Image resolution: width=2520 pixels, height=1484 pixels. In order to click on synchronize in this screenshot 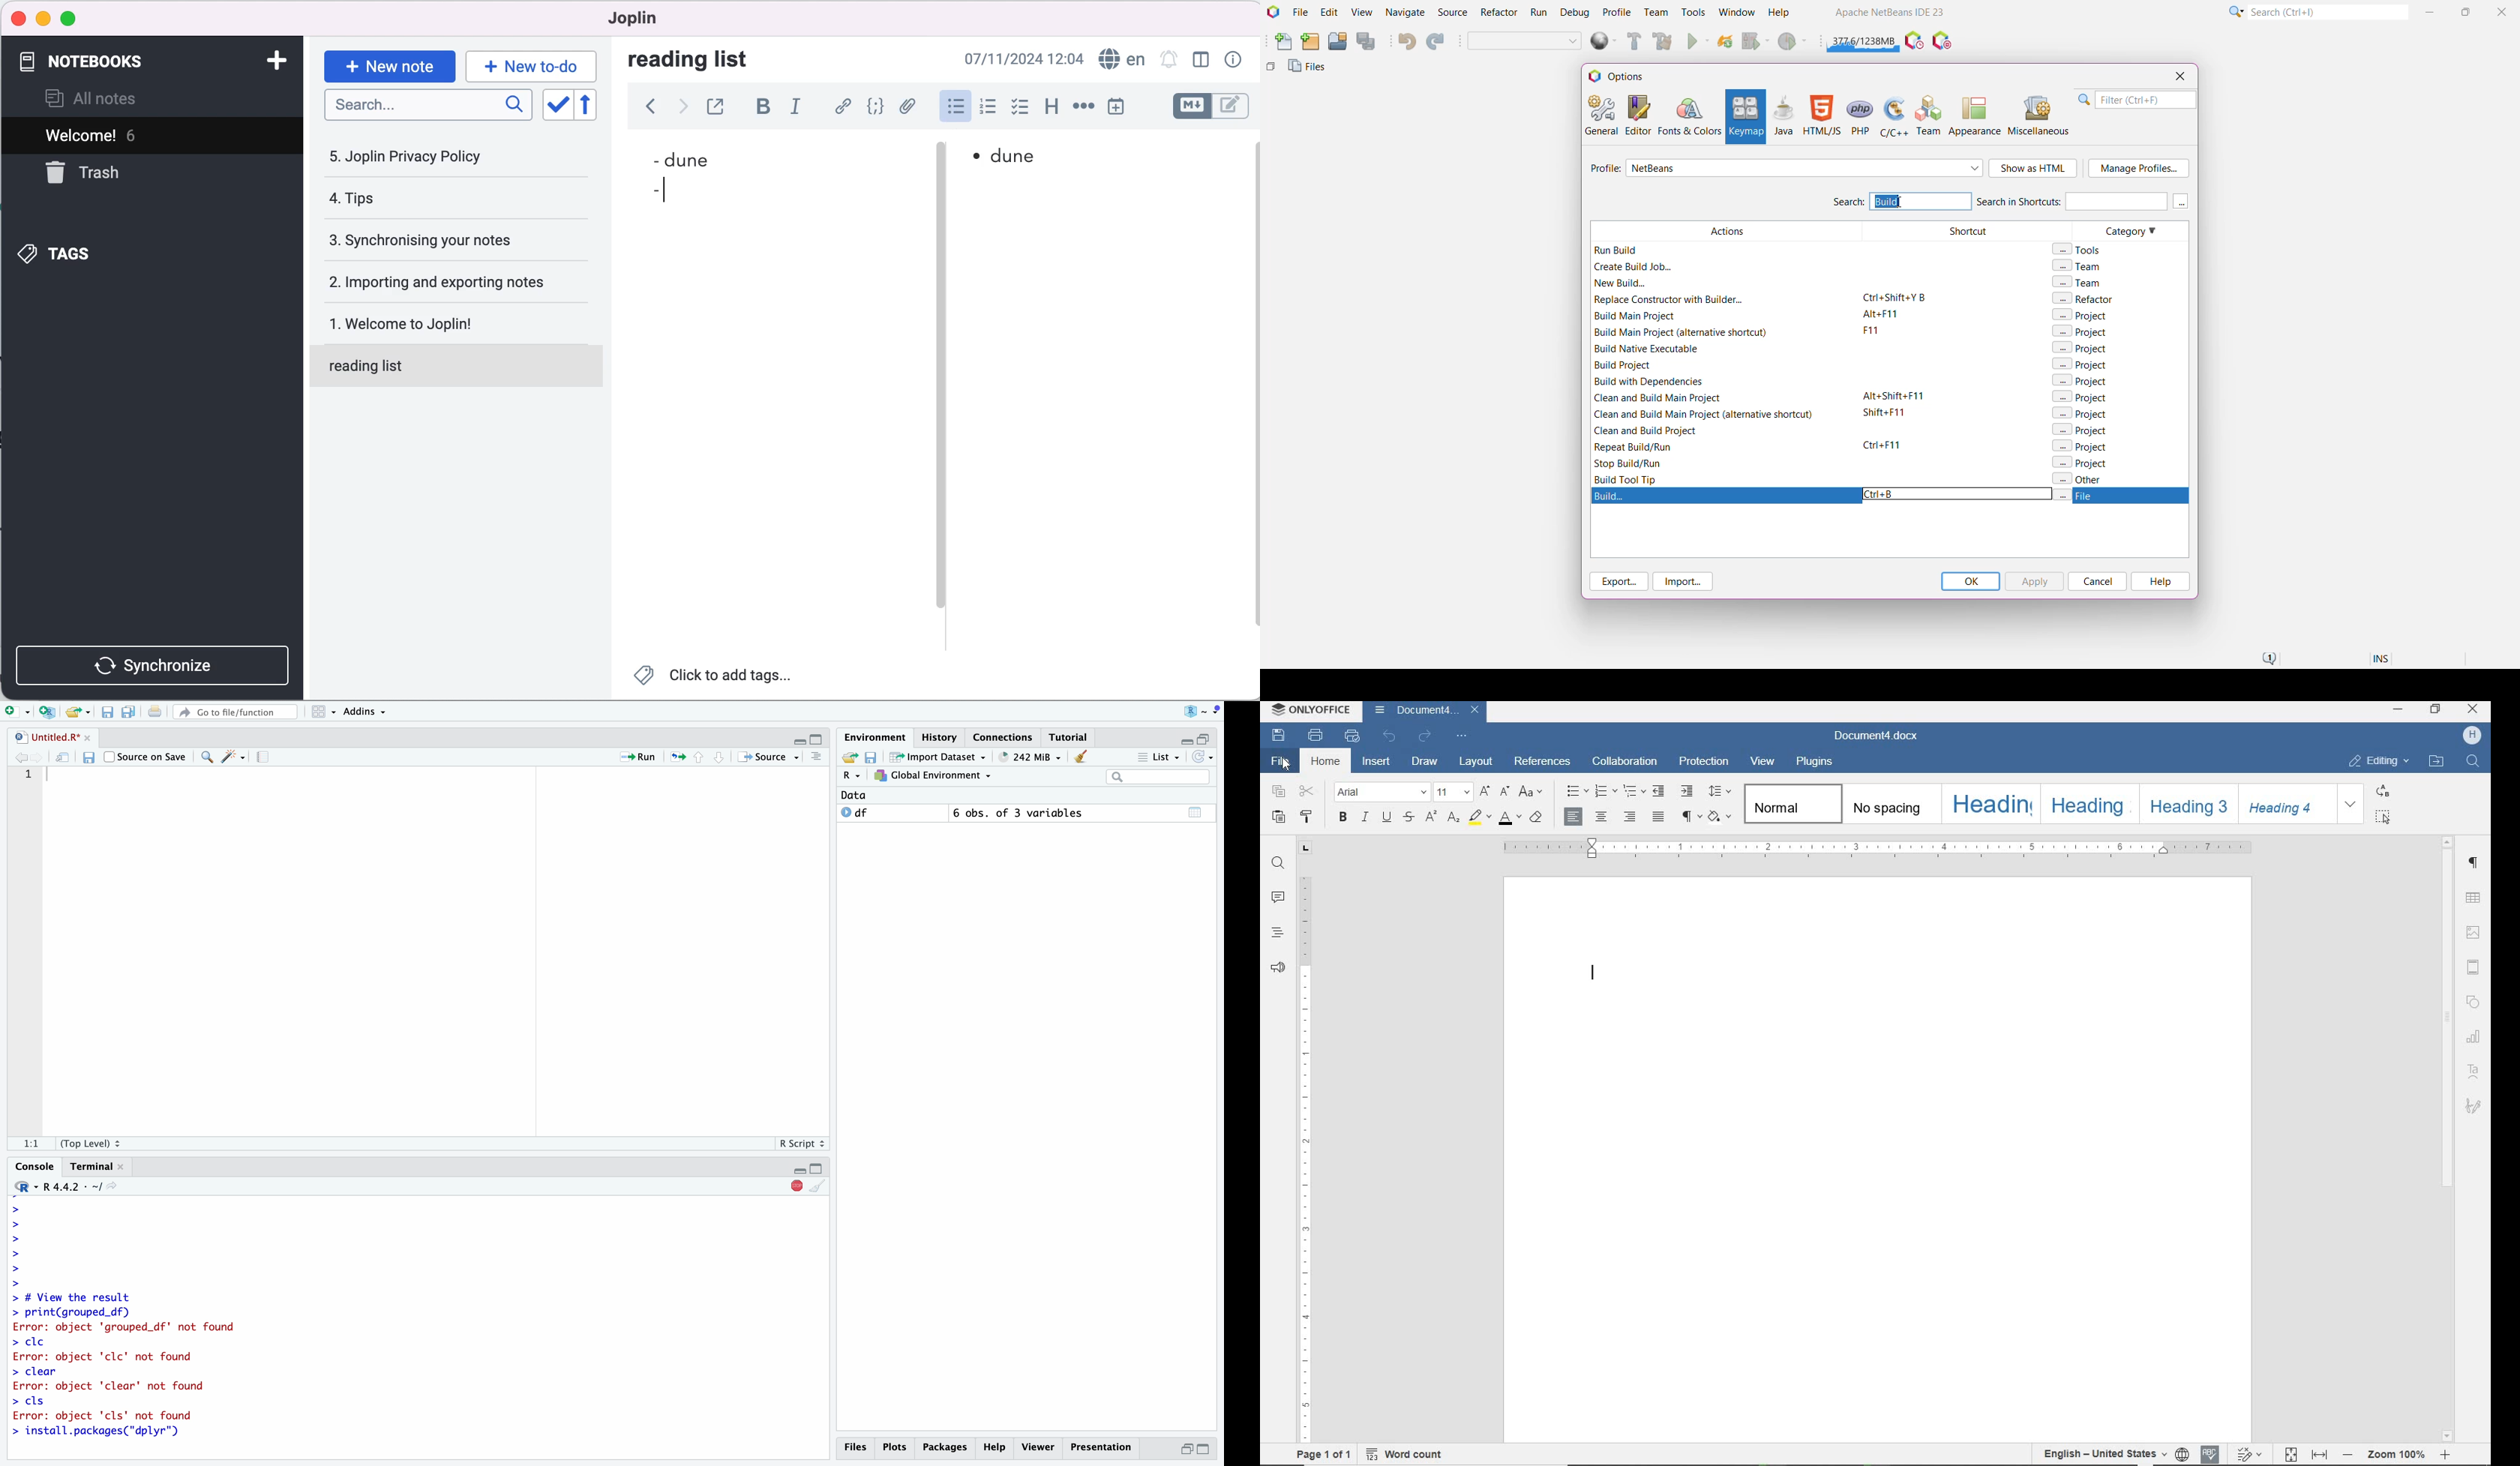, I will do `click(151, 659)`.